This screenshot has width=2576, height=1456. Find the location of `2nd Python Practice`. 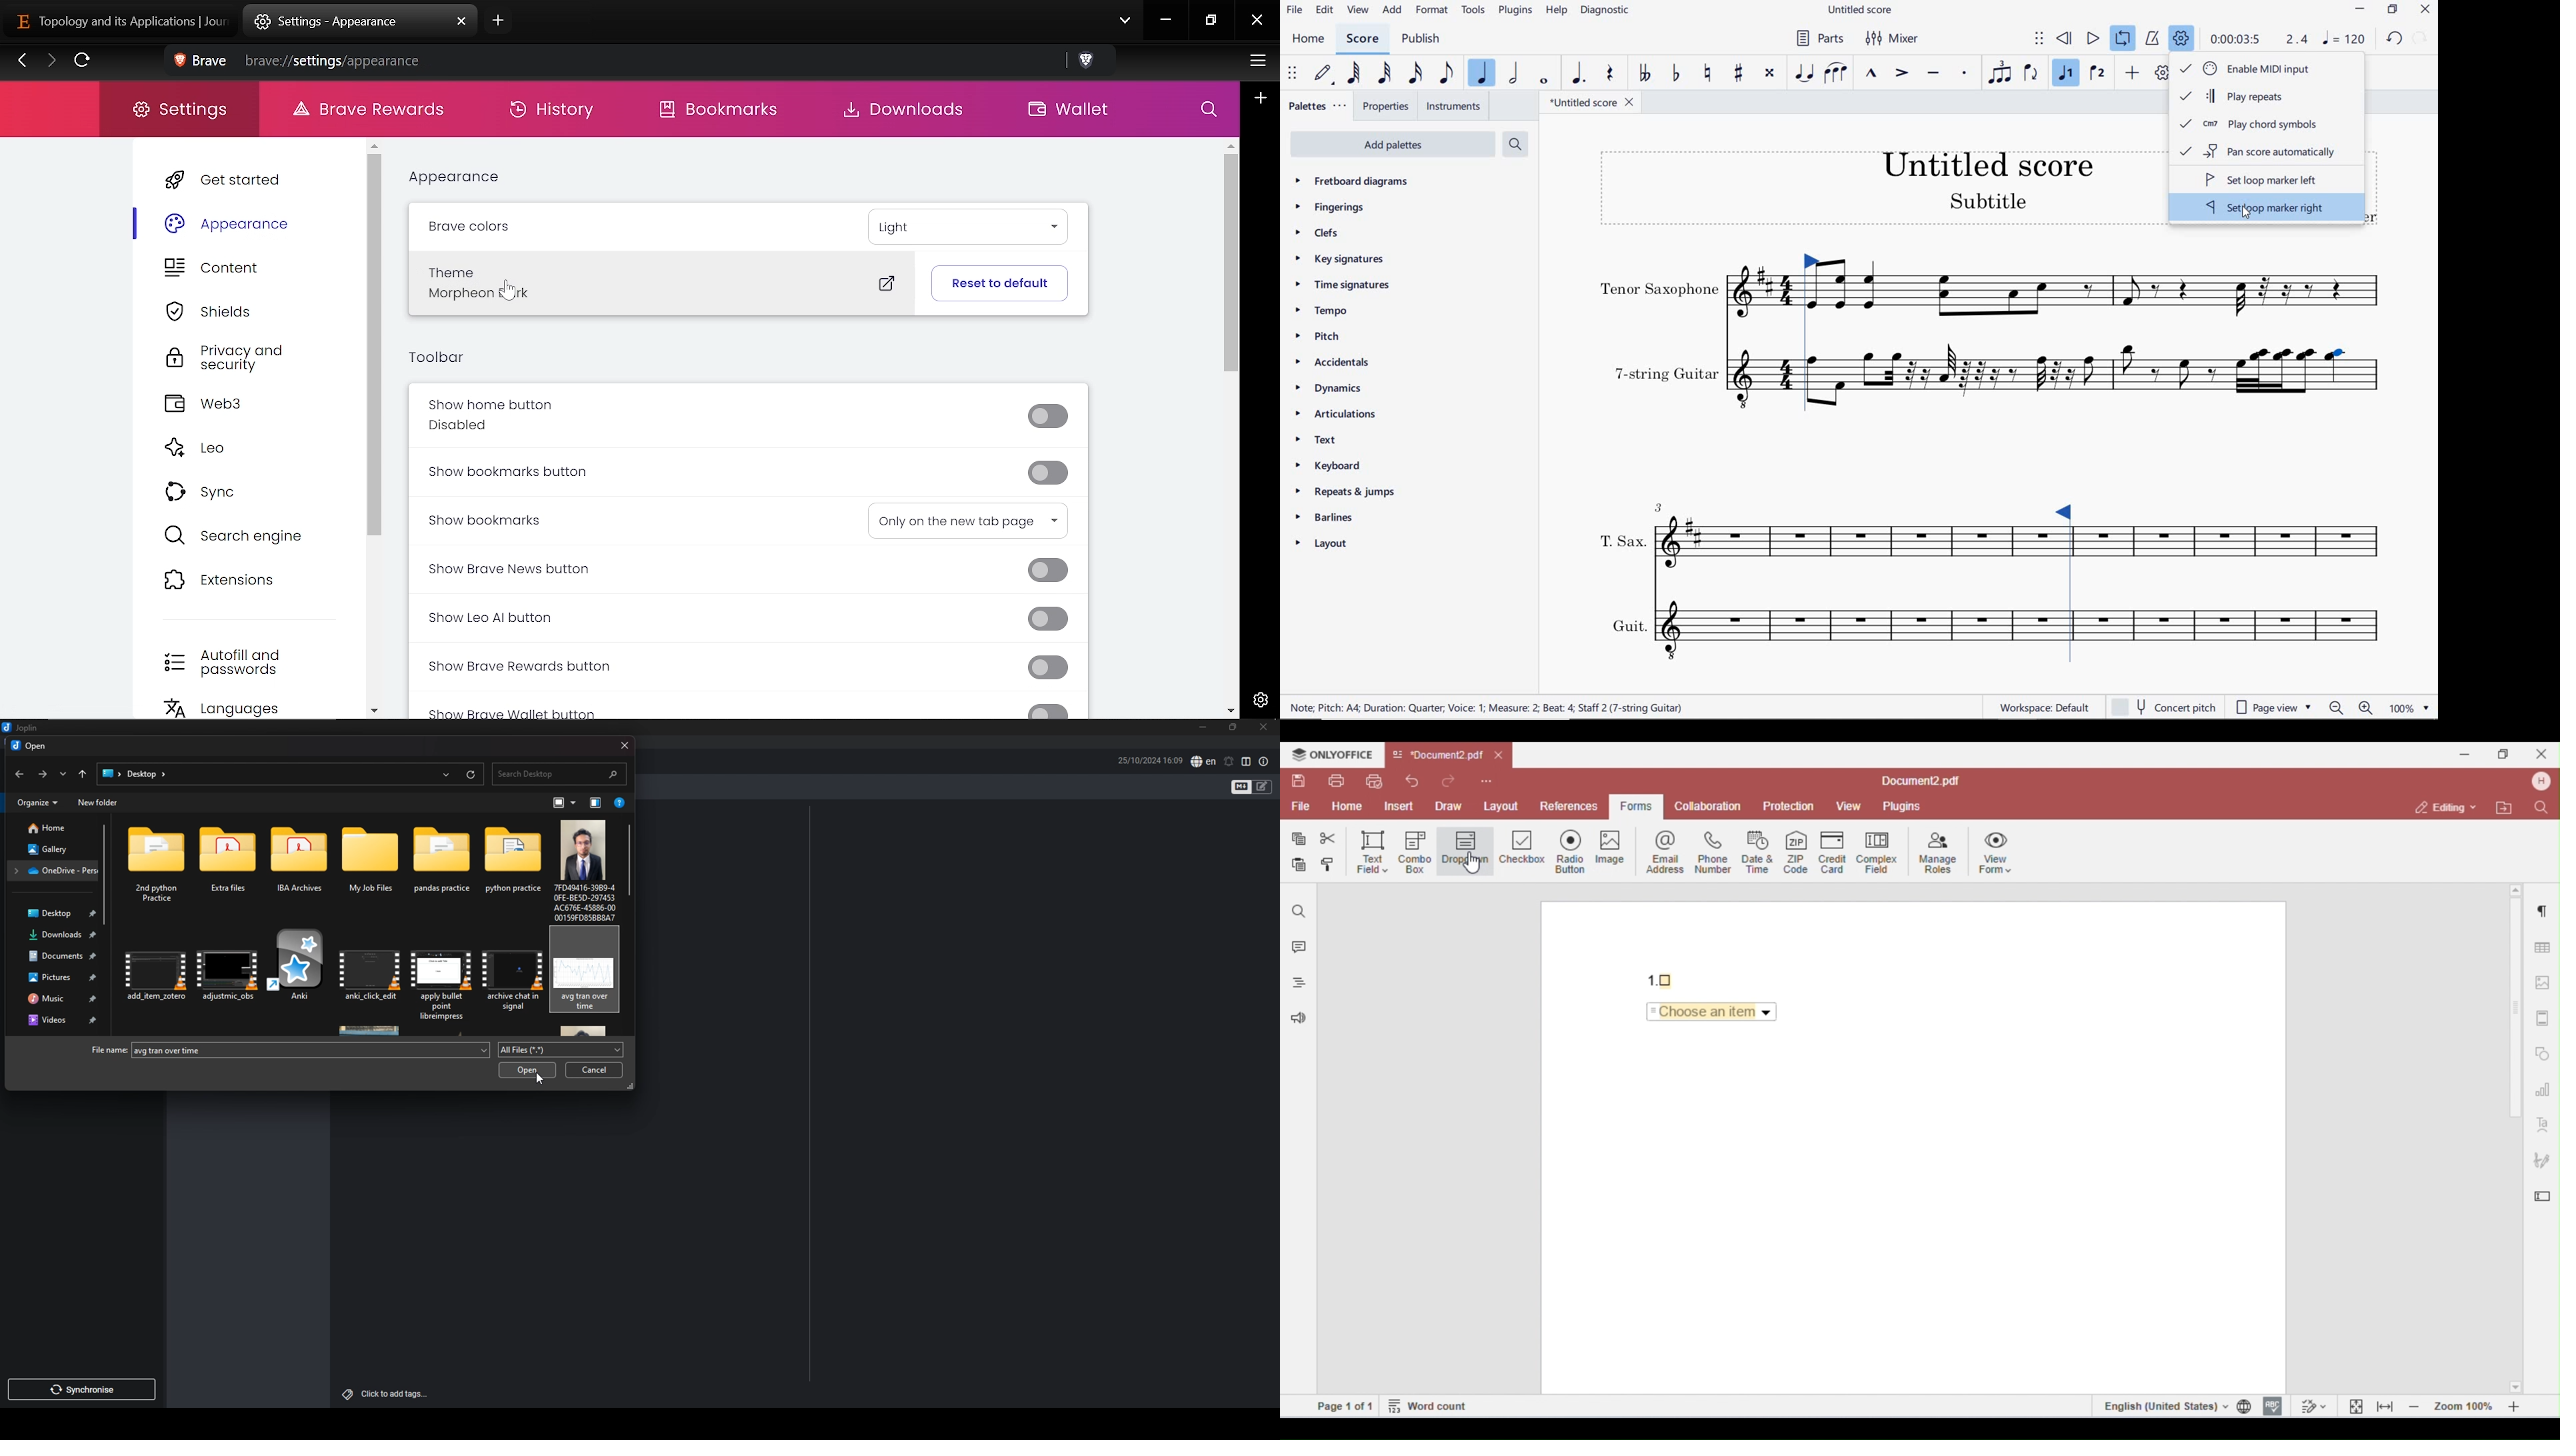

2nd Python Practice is located at coordinates (158, 868).